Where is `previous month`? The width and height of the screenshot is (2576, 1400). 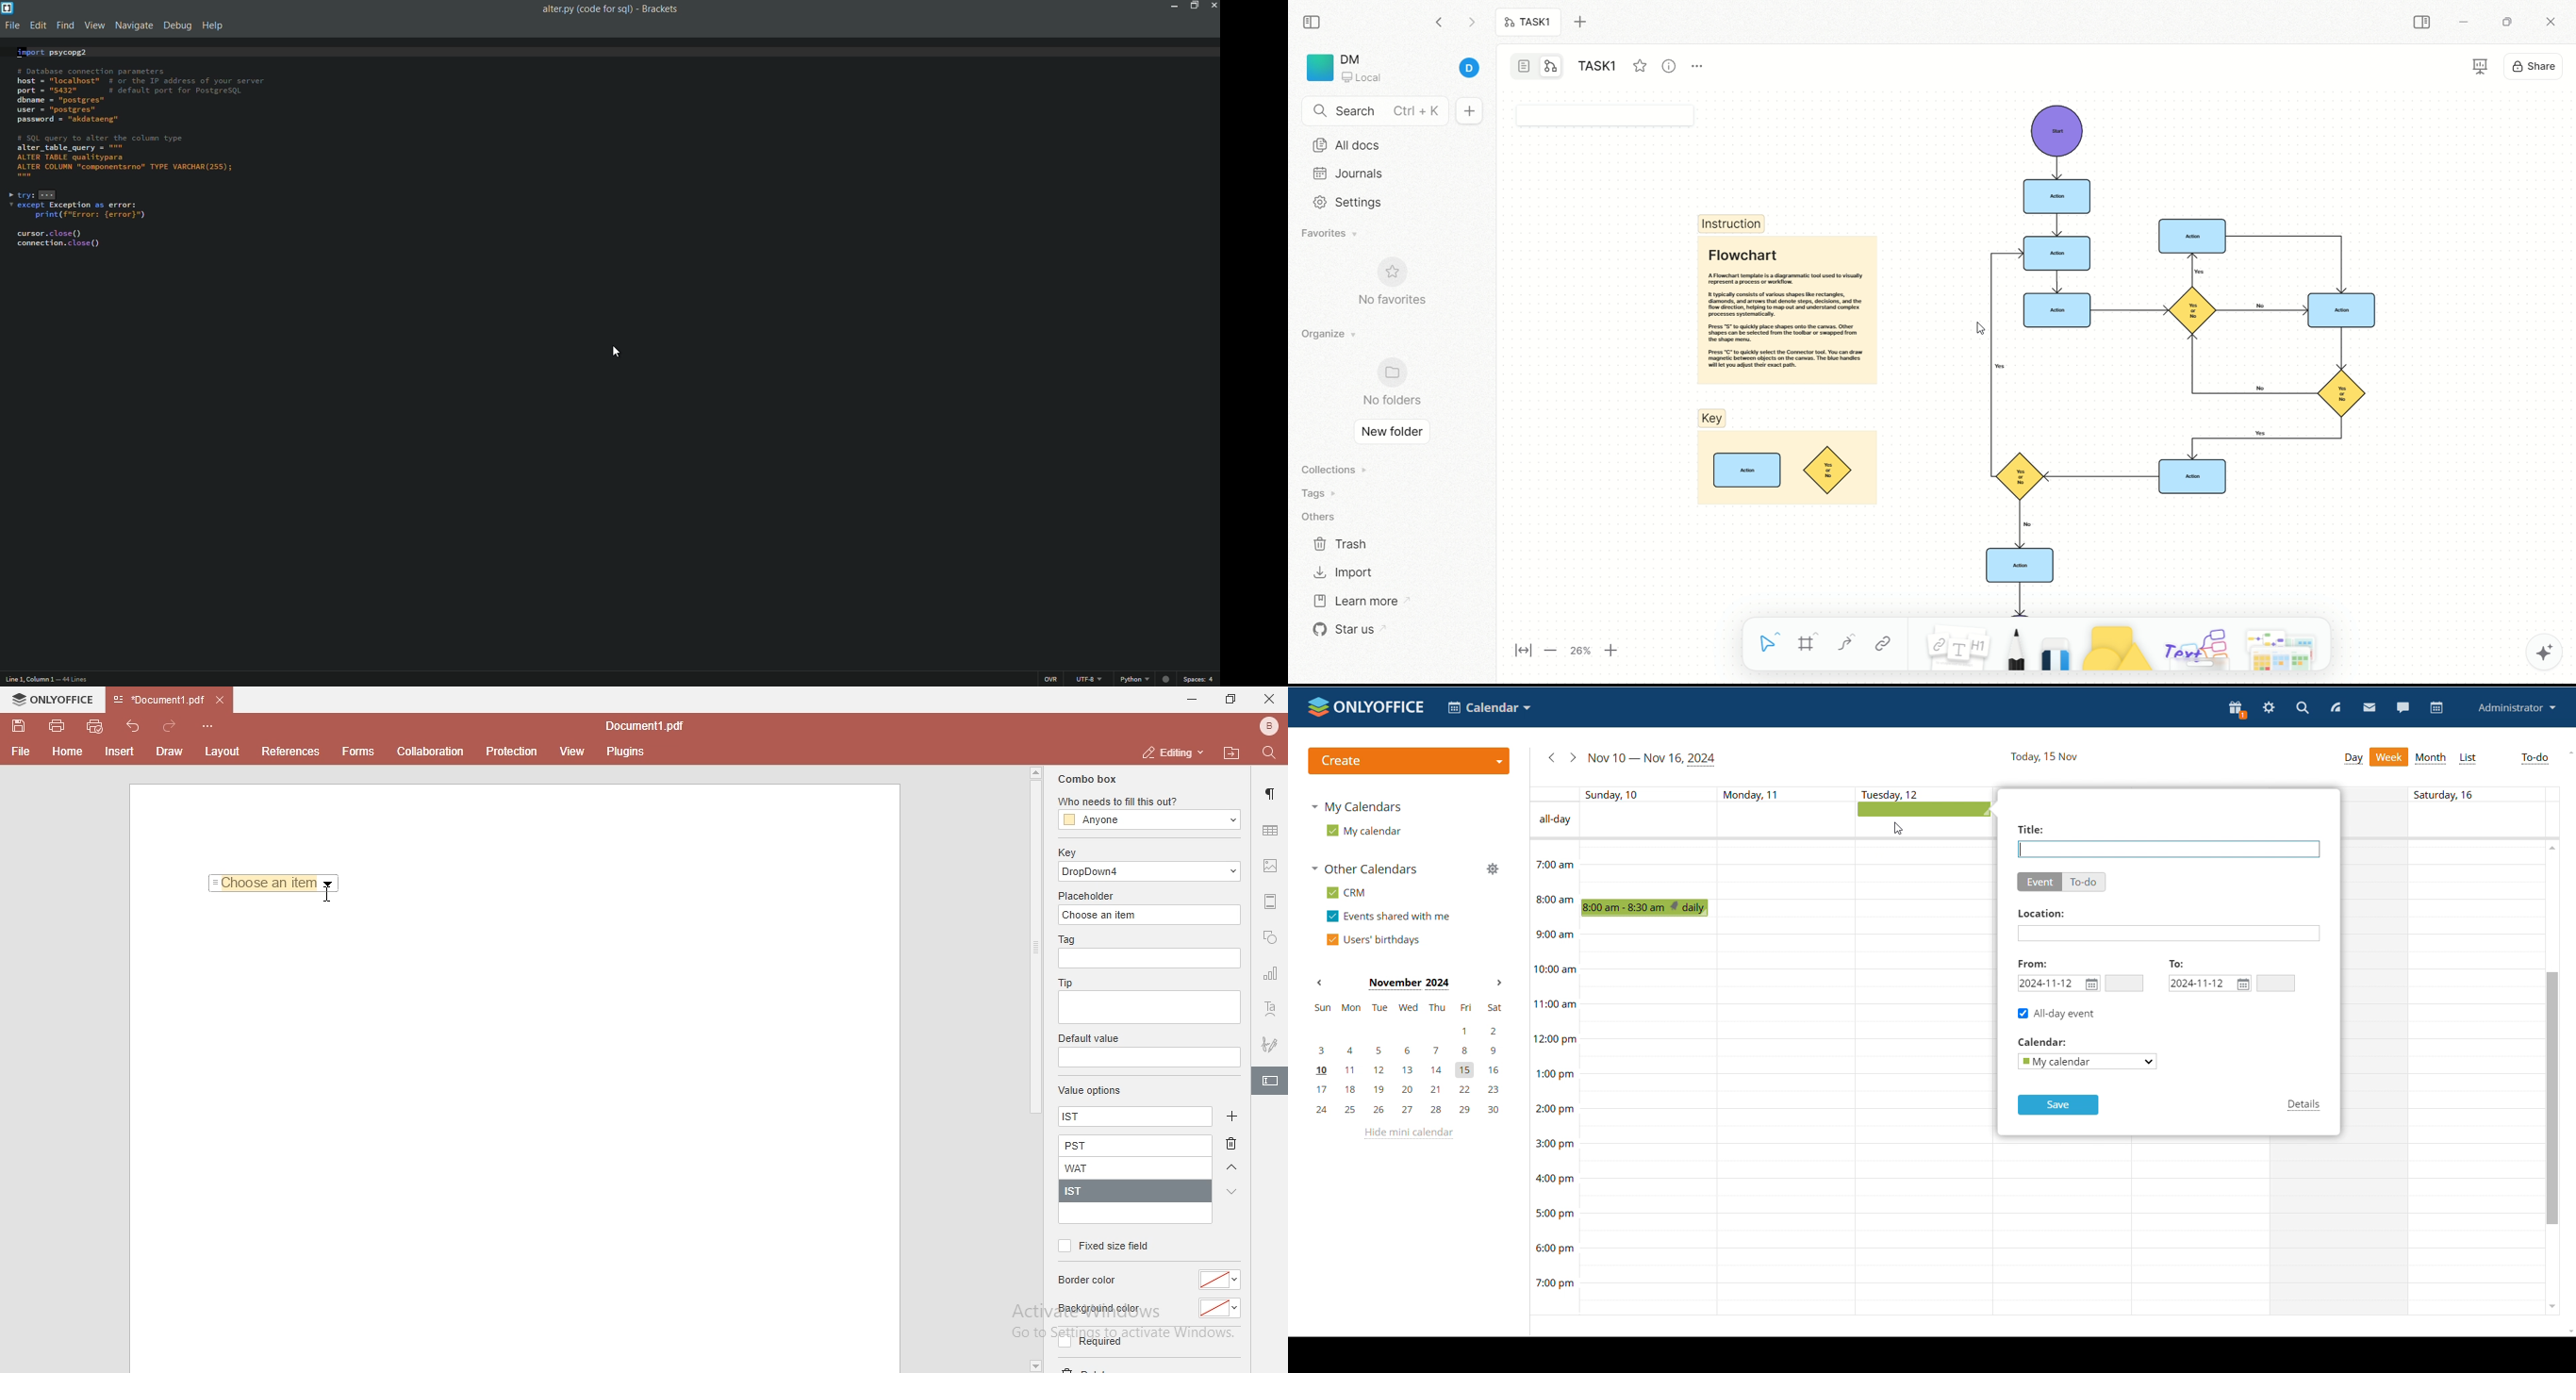
previous month is located at coordinates (1320, 982).